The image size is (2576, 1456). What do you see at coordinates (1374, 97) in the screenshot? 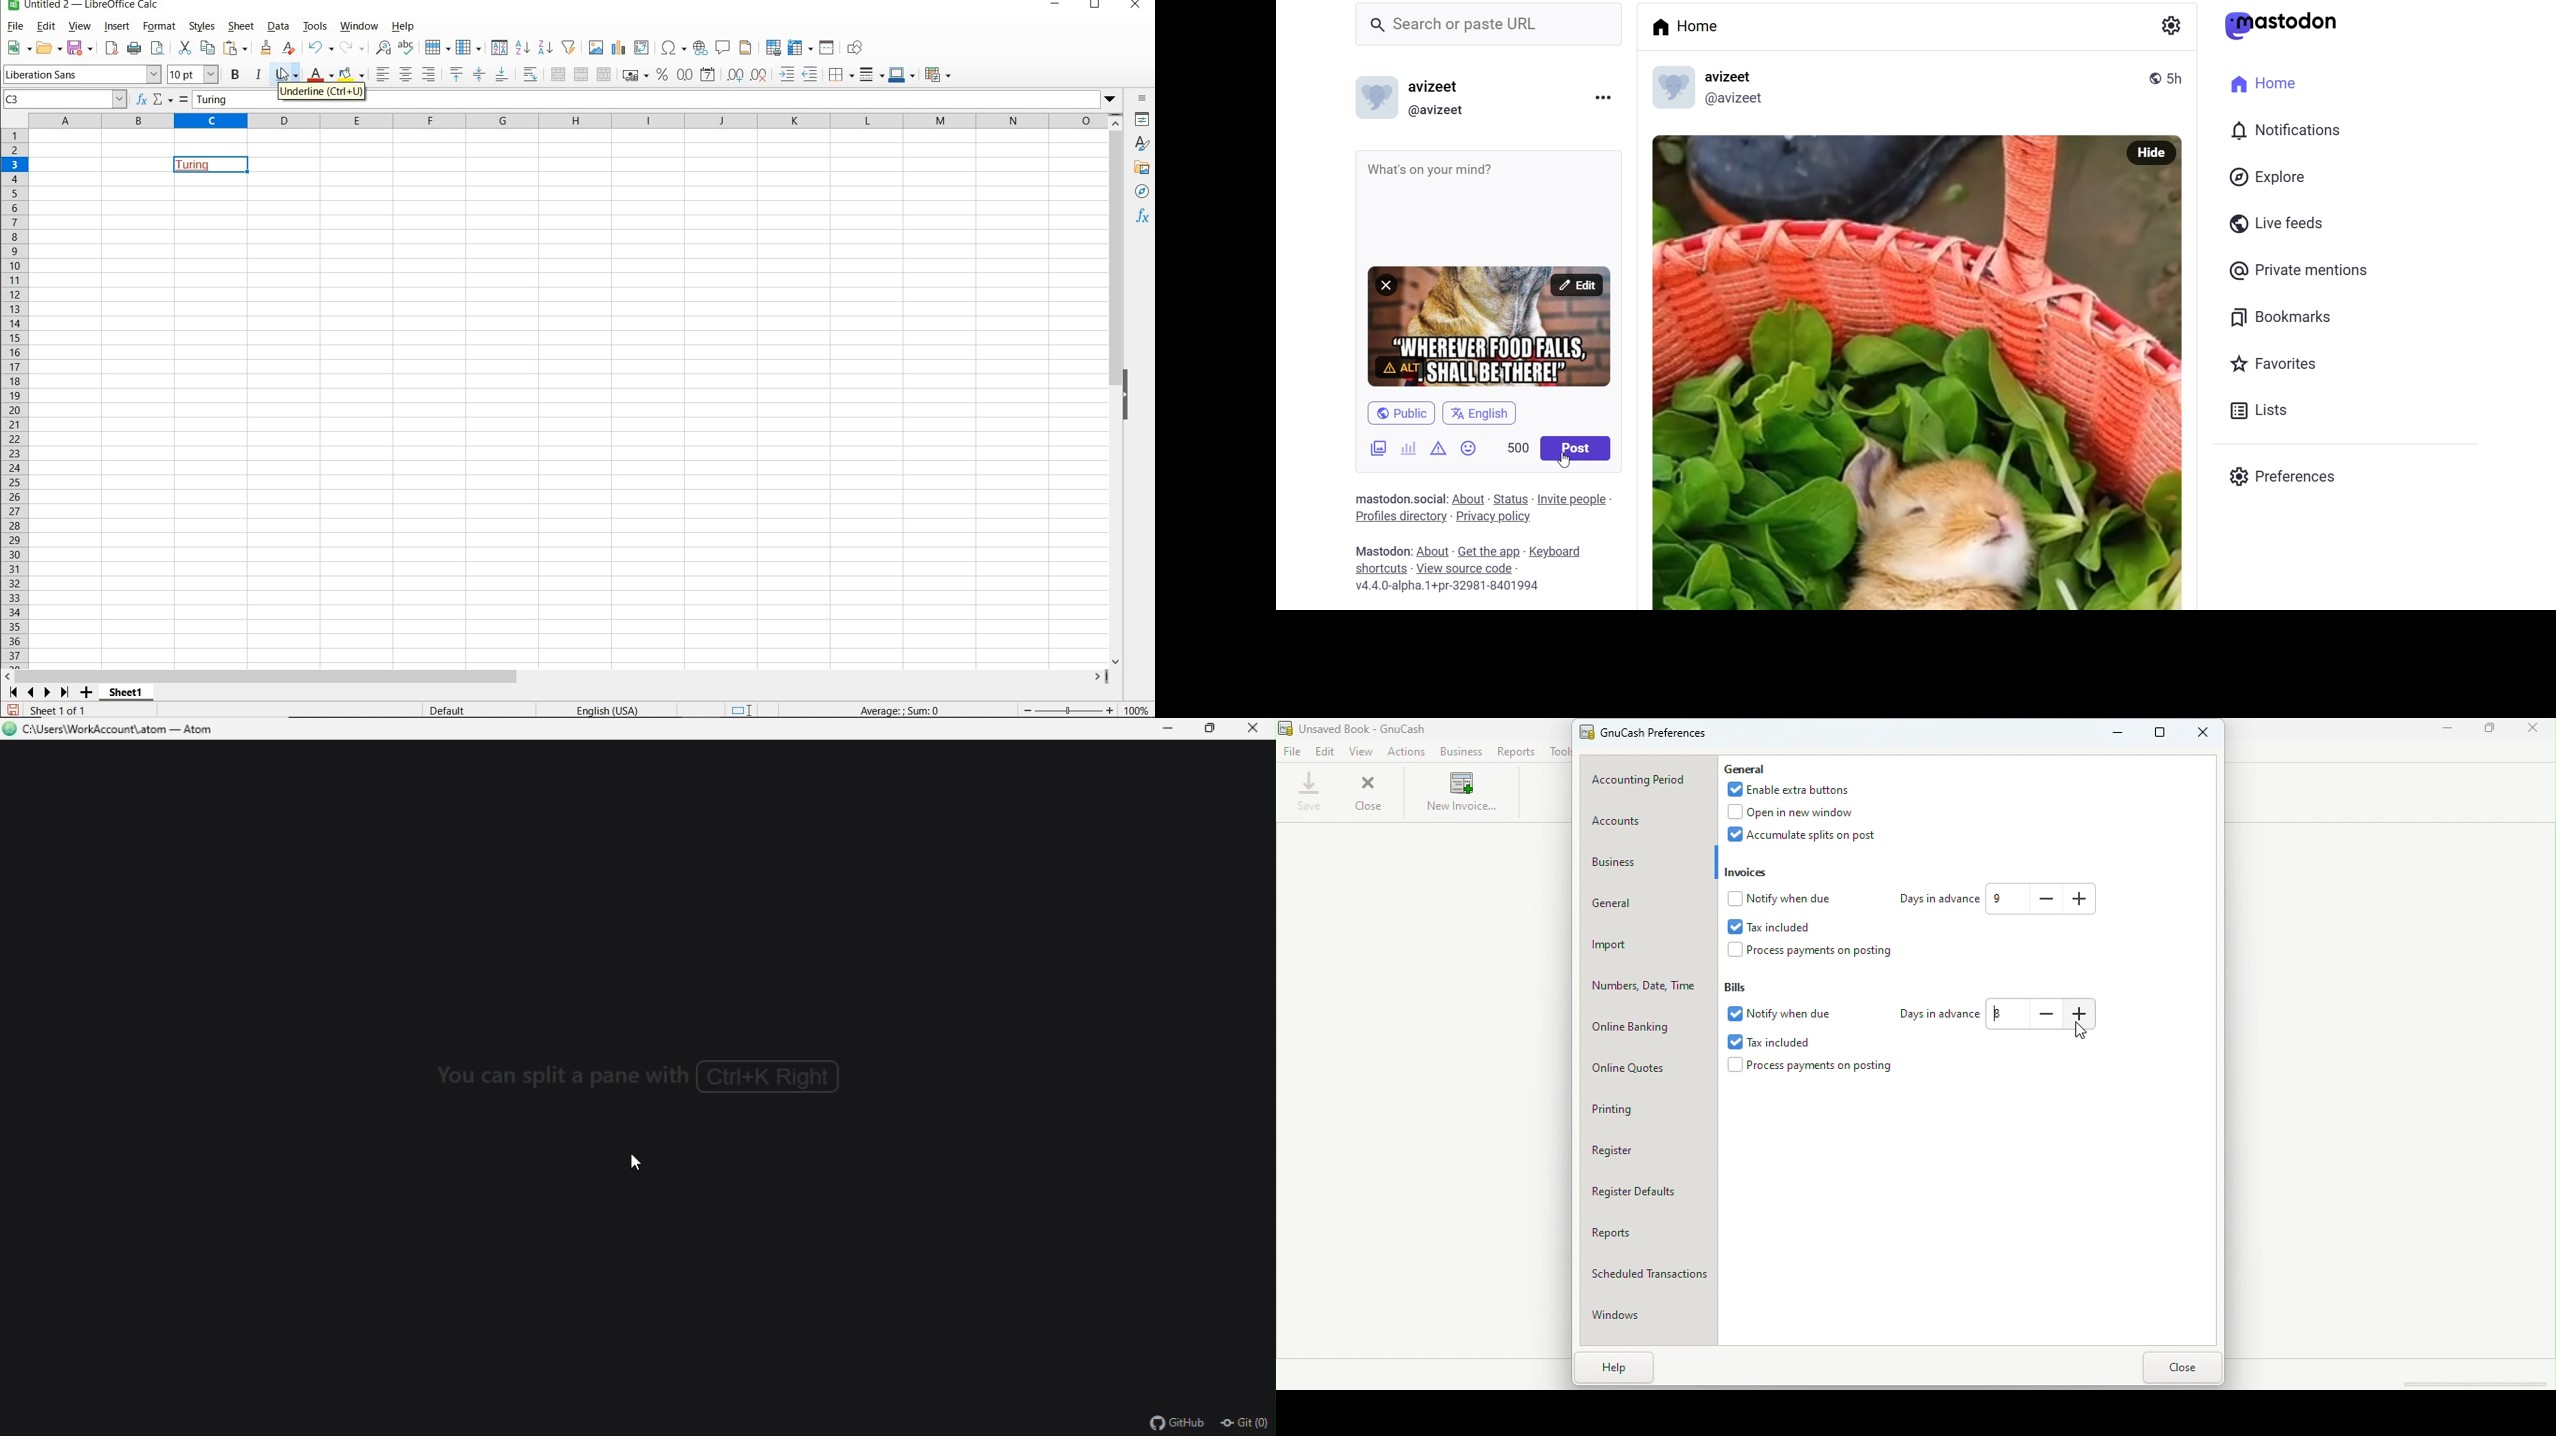
I see `display picture` at bounding box center [1374, 97].